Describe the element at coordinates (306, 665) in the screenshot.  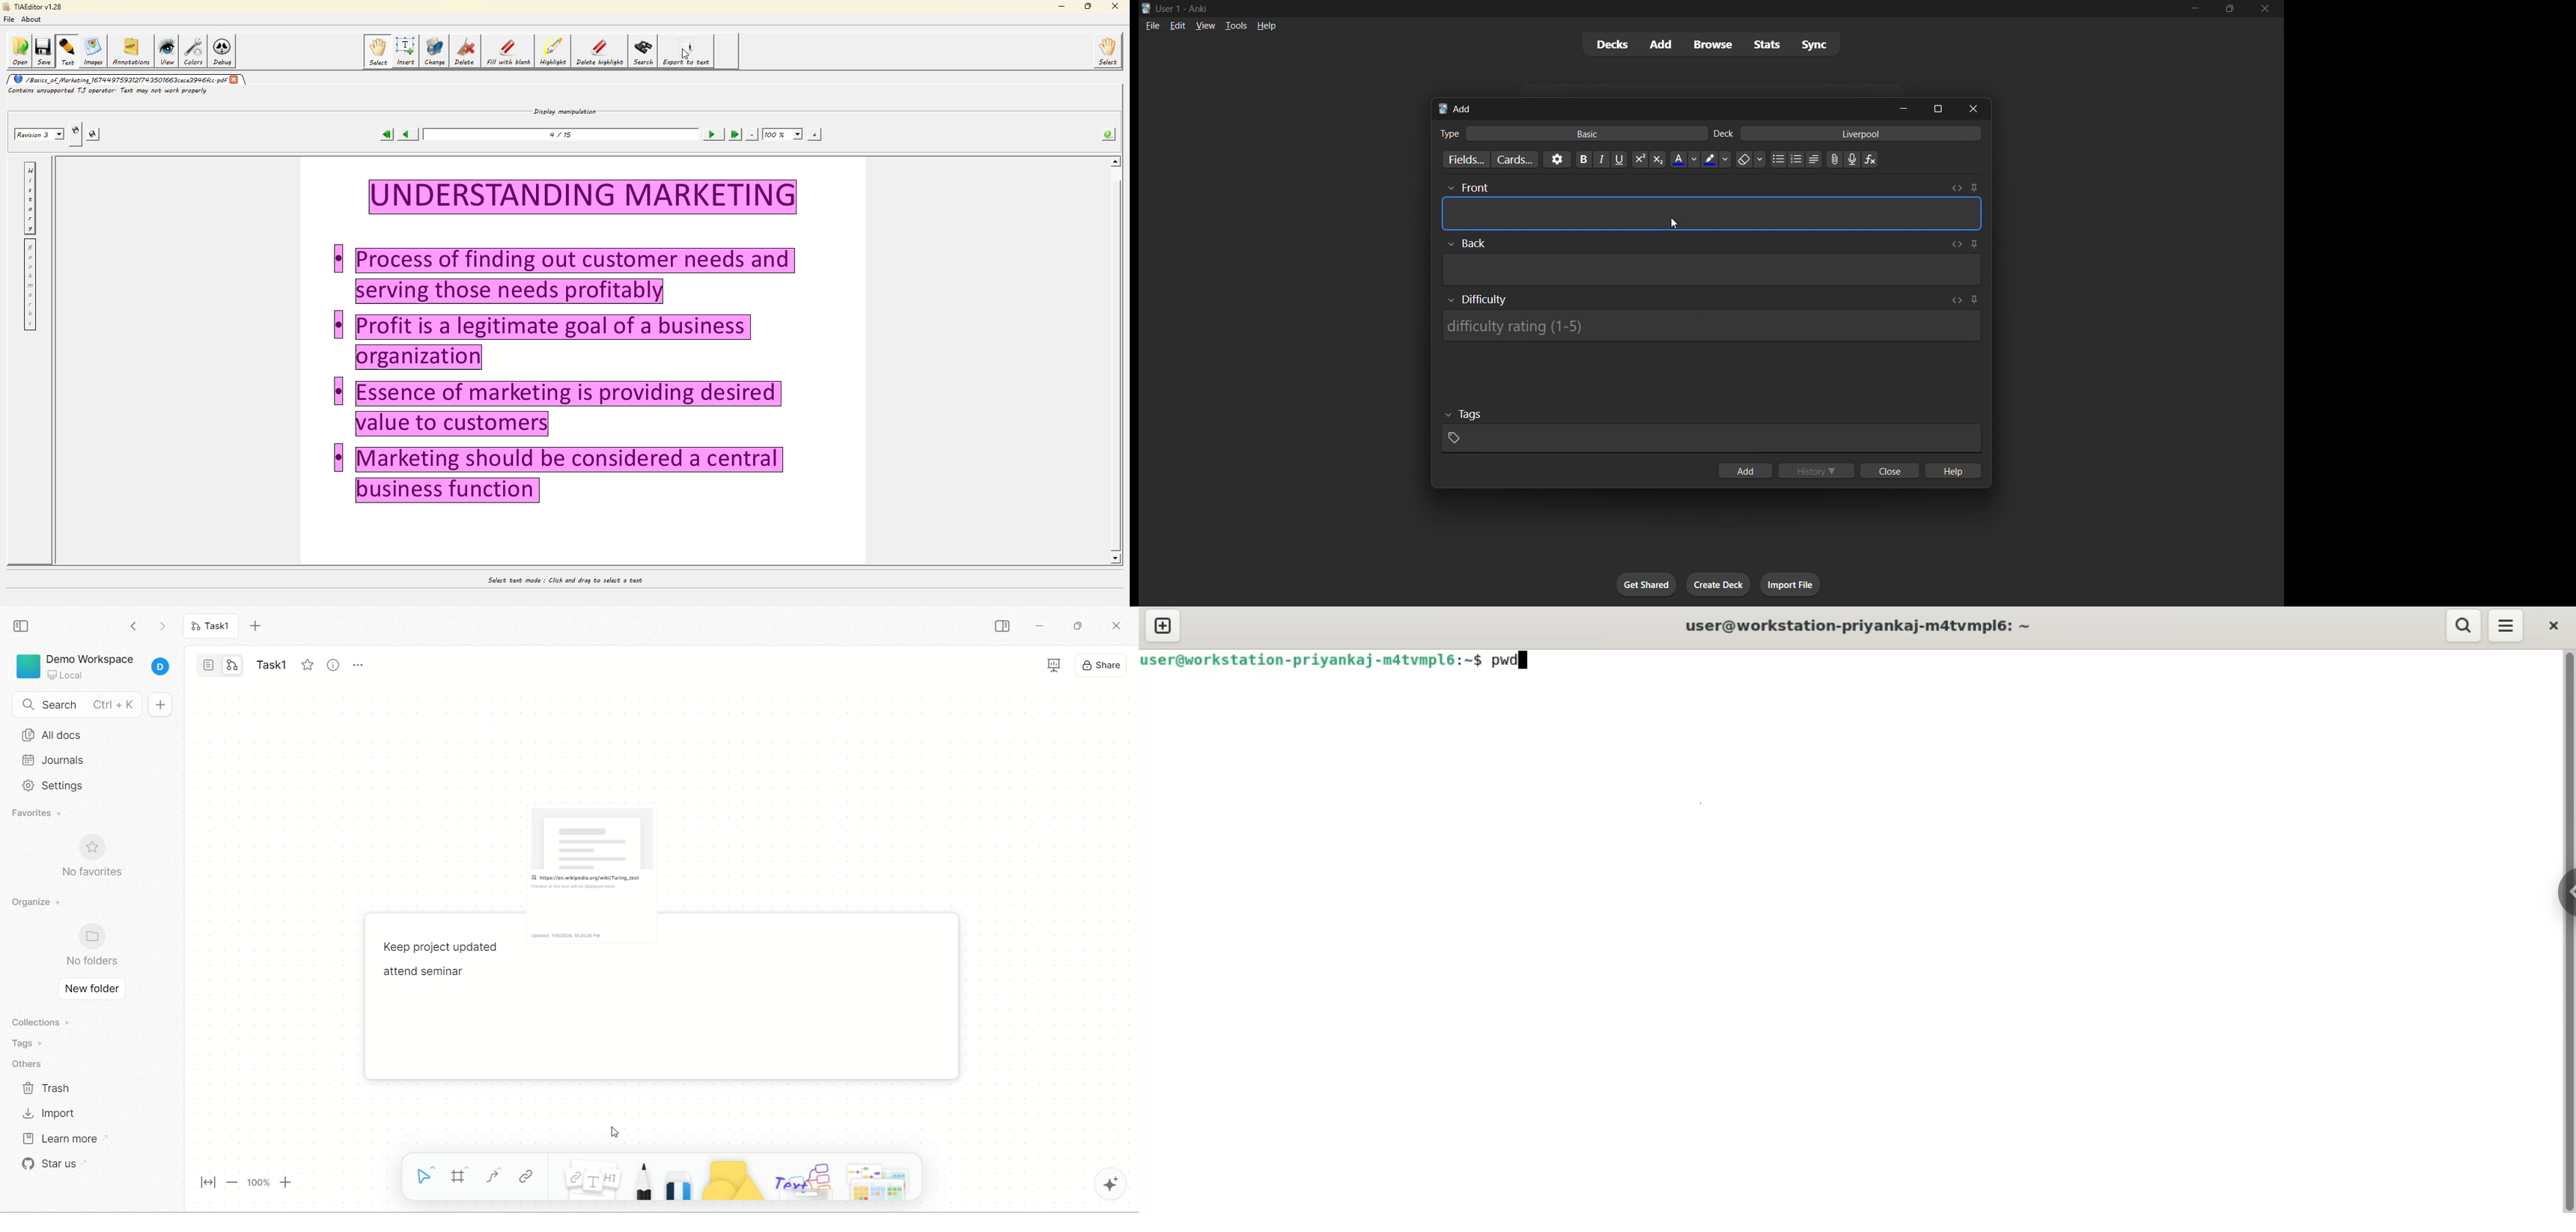
I see `favorite` at that location.